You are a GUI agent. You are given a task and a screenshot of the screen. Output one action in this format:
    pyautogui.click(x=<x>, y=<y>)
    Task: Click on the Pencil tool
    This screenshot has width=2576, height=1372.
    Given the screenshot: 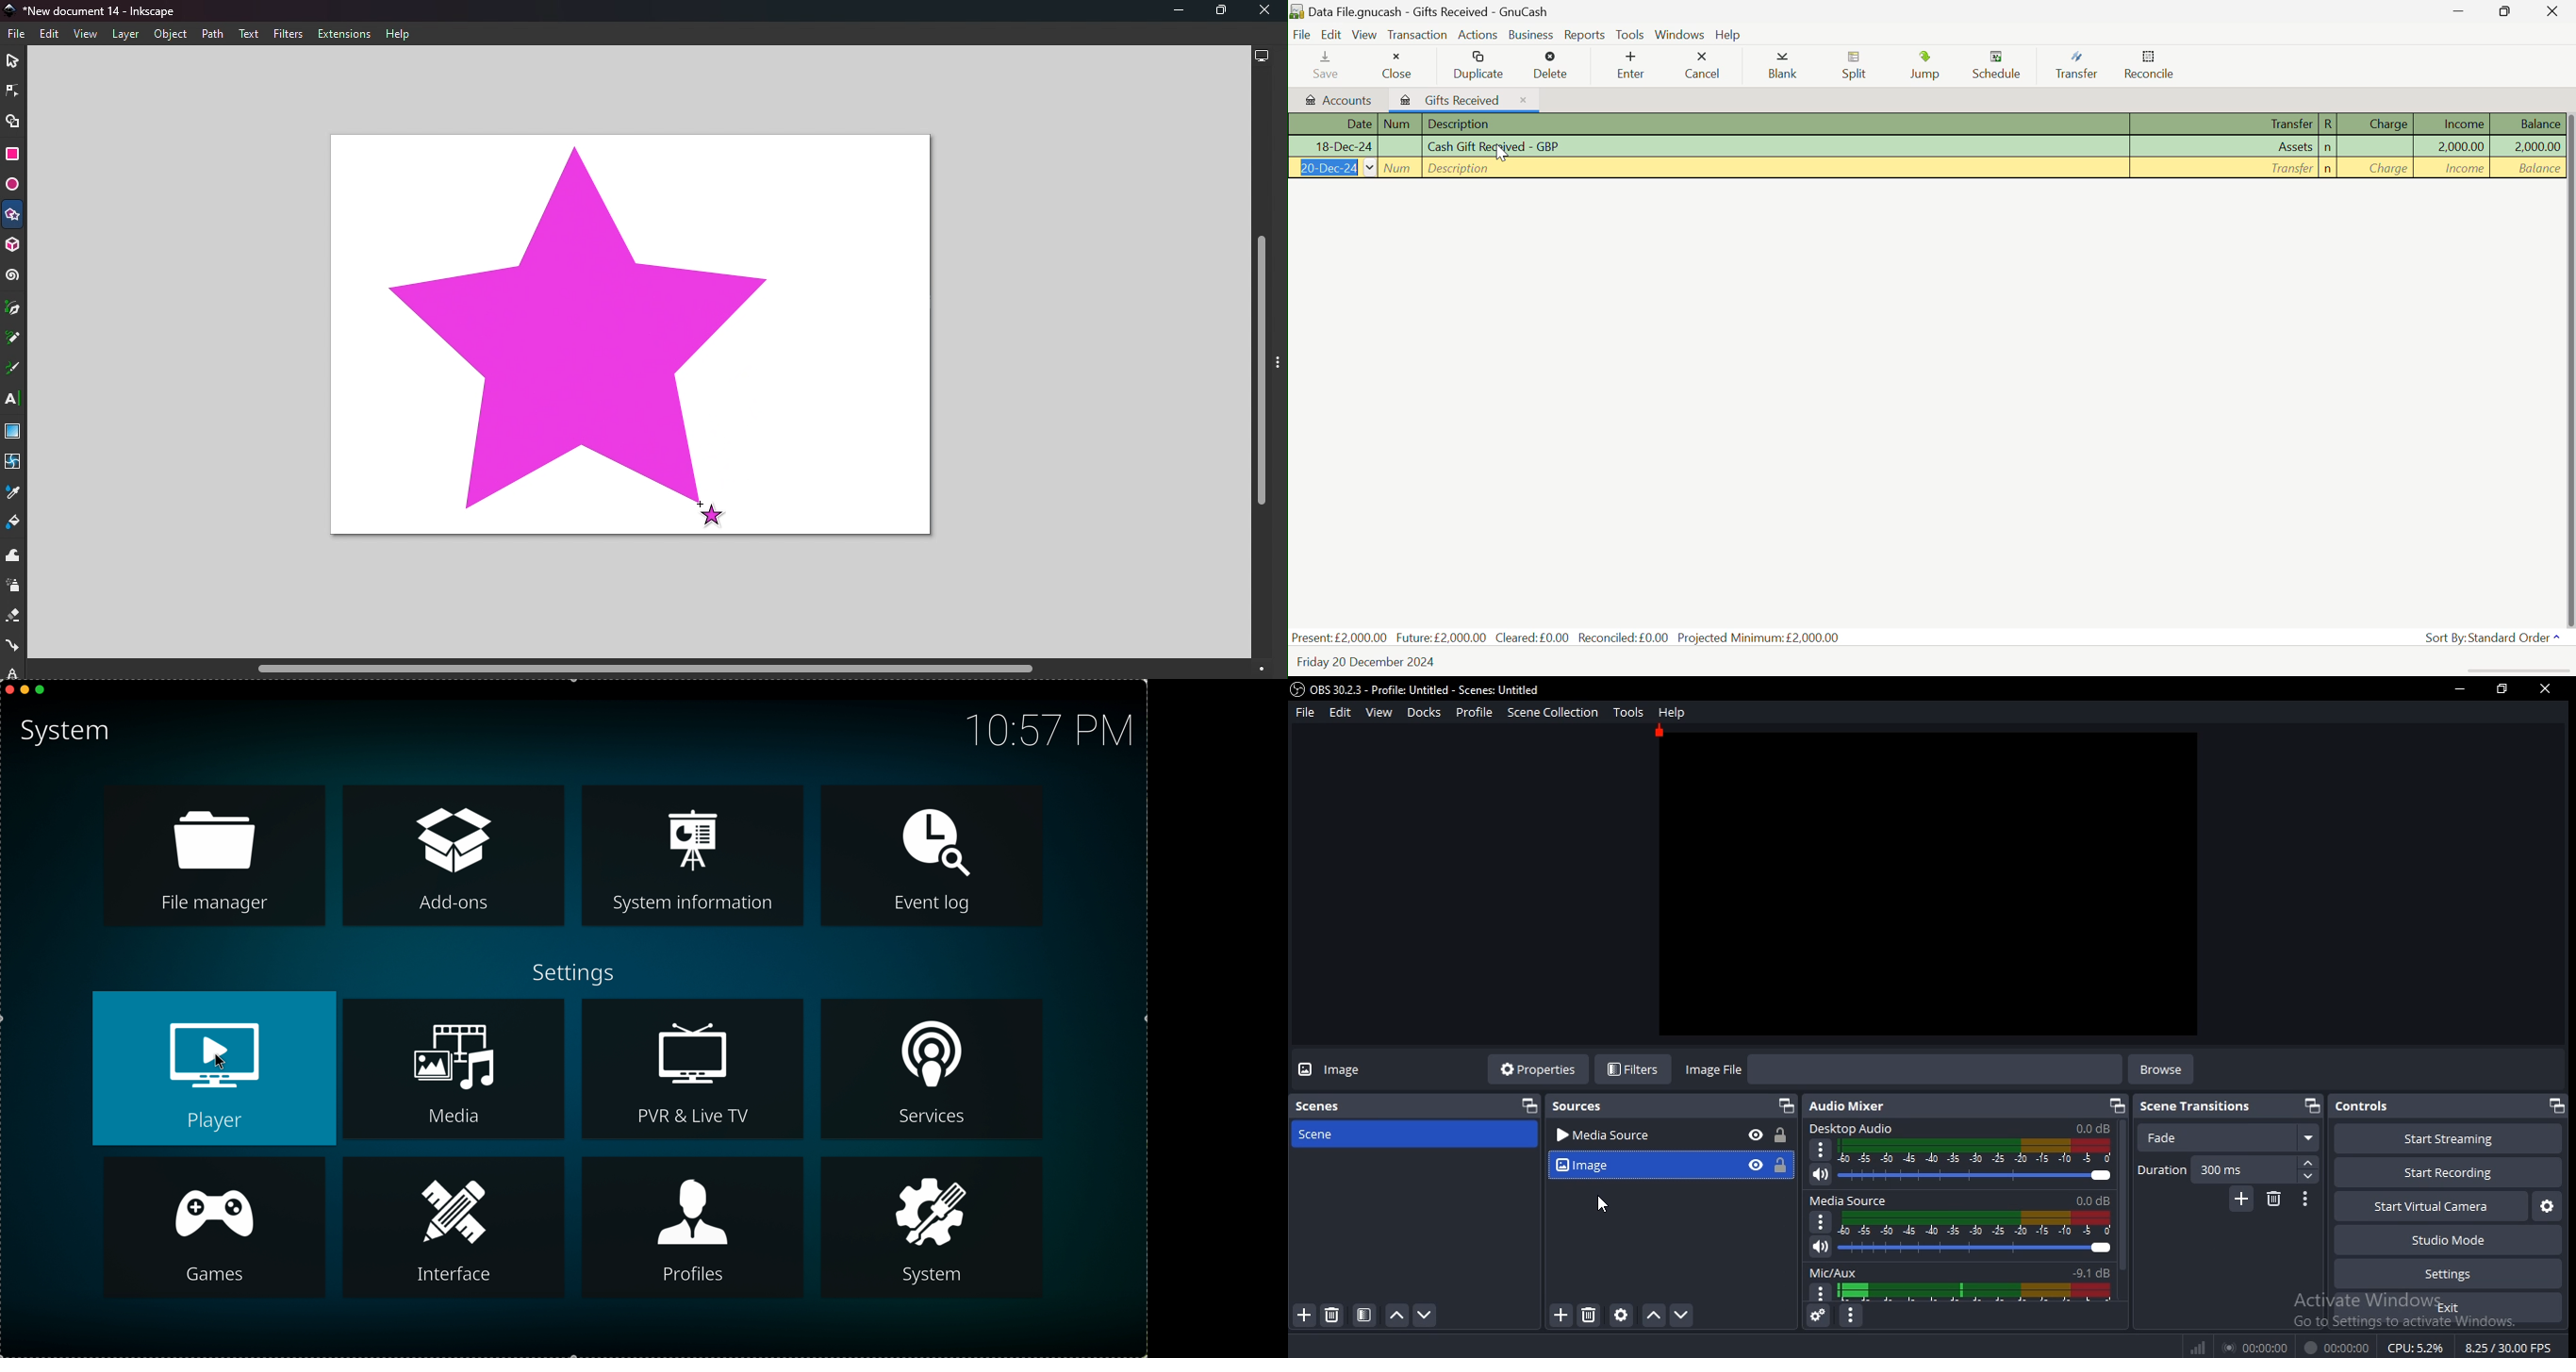 What is the action you would take?
    pyautogui.click(x=13, y=340)
    